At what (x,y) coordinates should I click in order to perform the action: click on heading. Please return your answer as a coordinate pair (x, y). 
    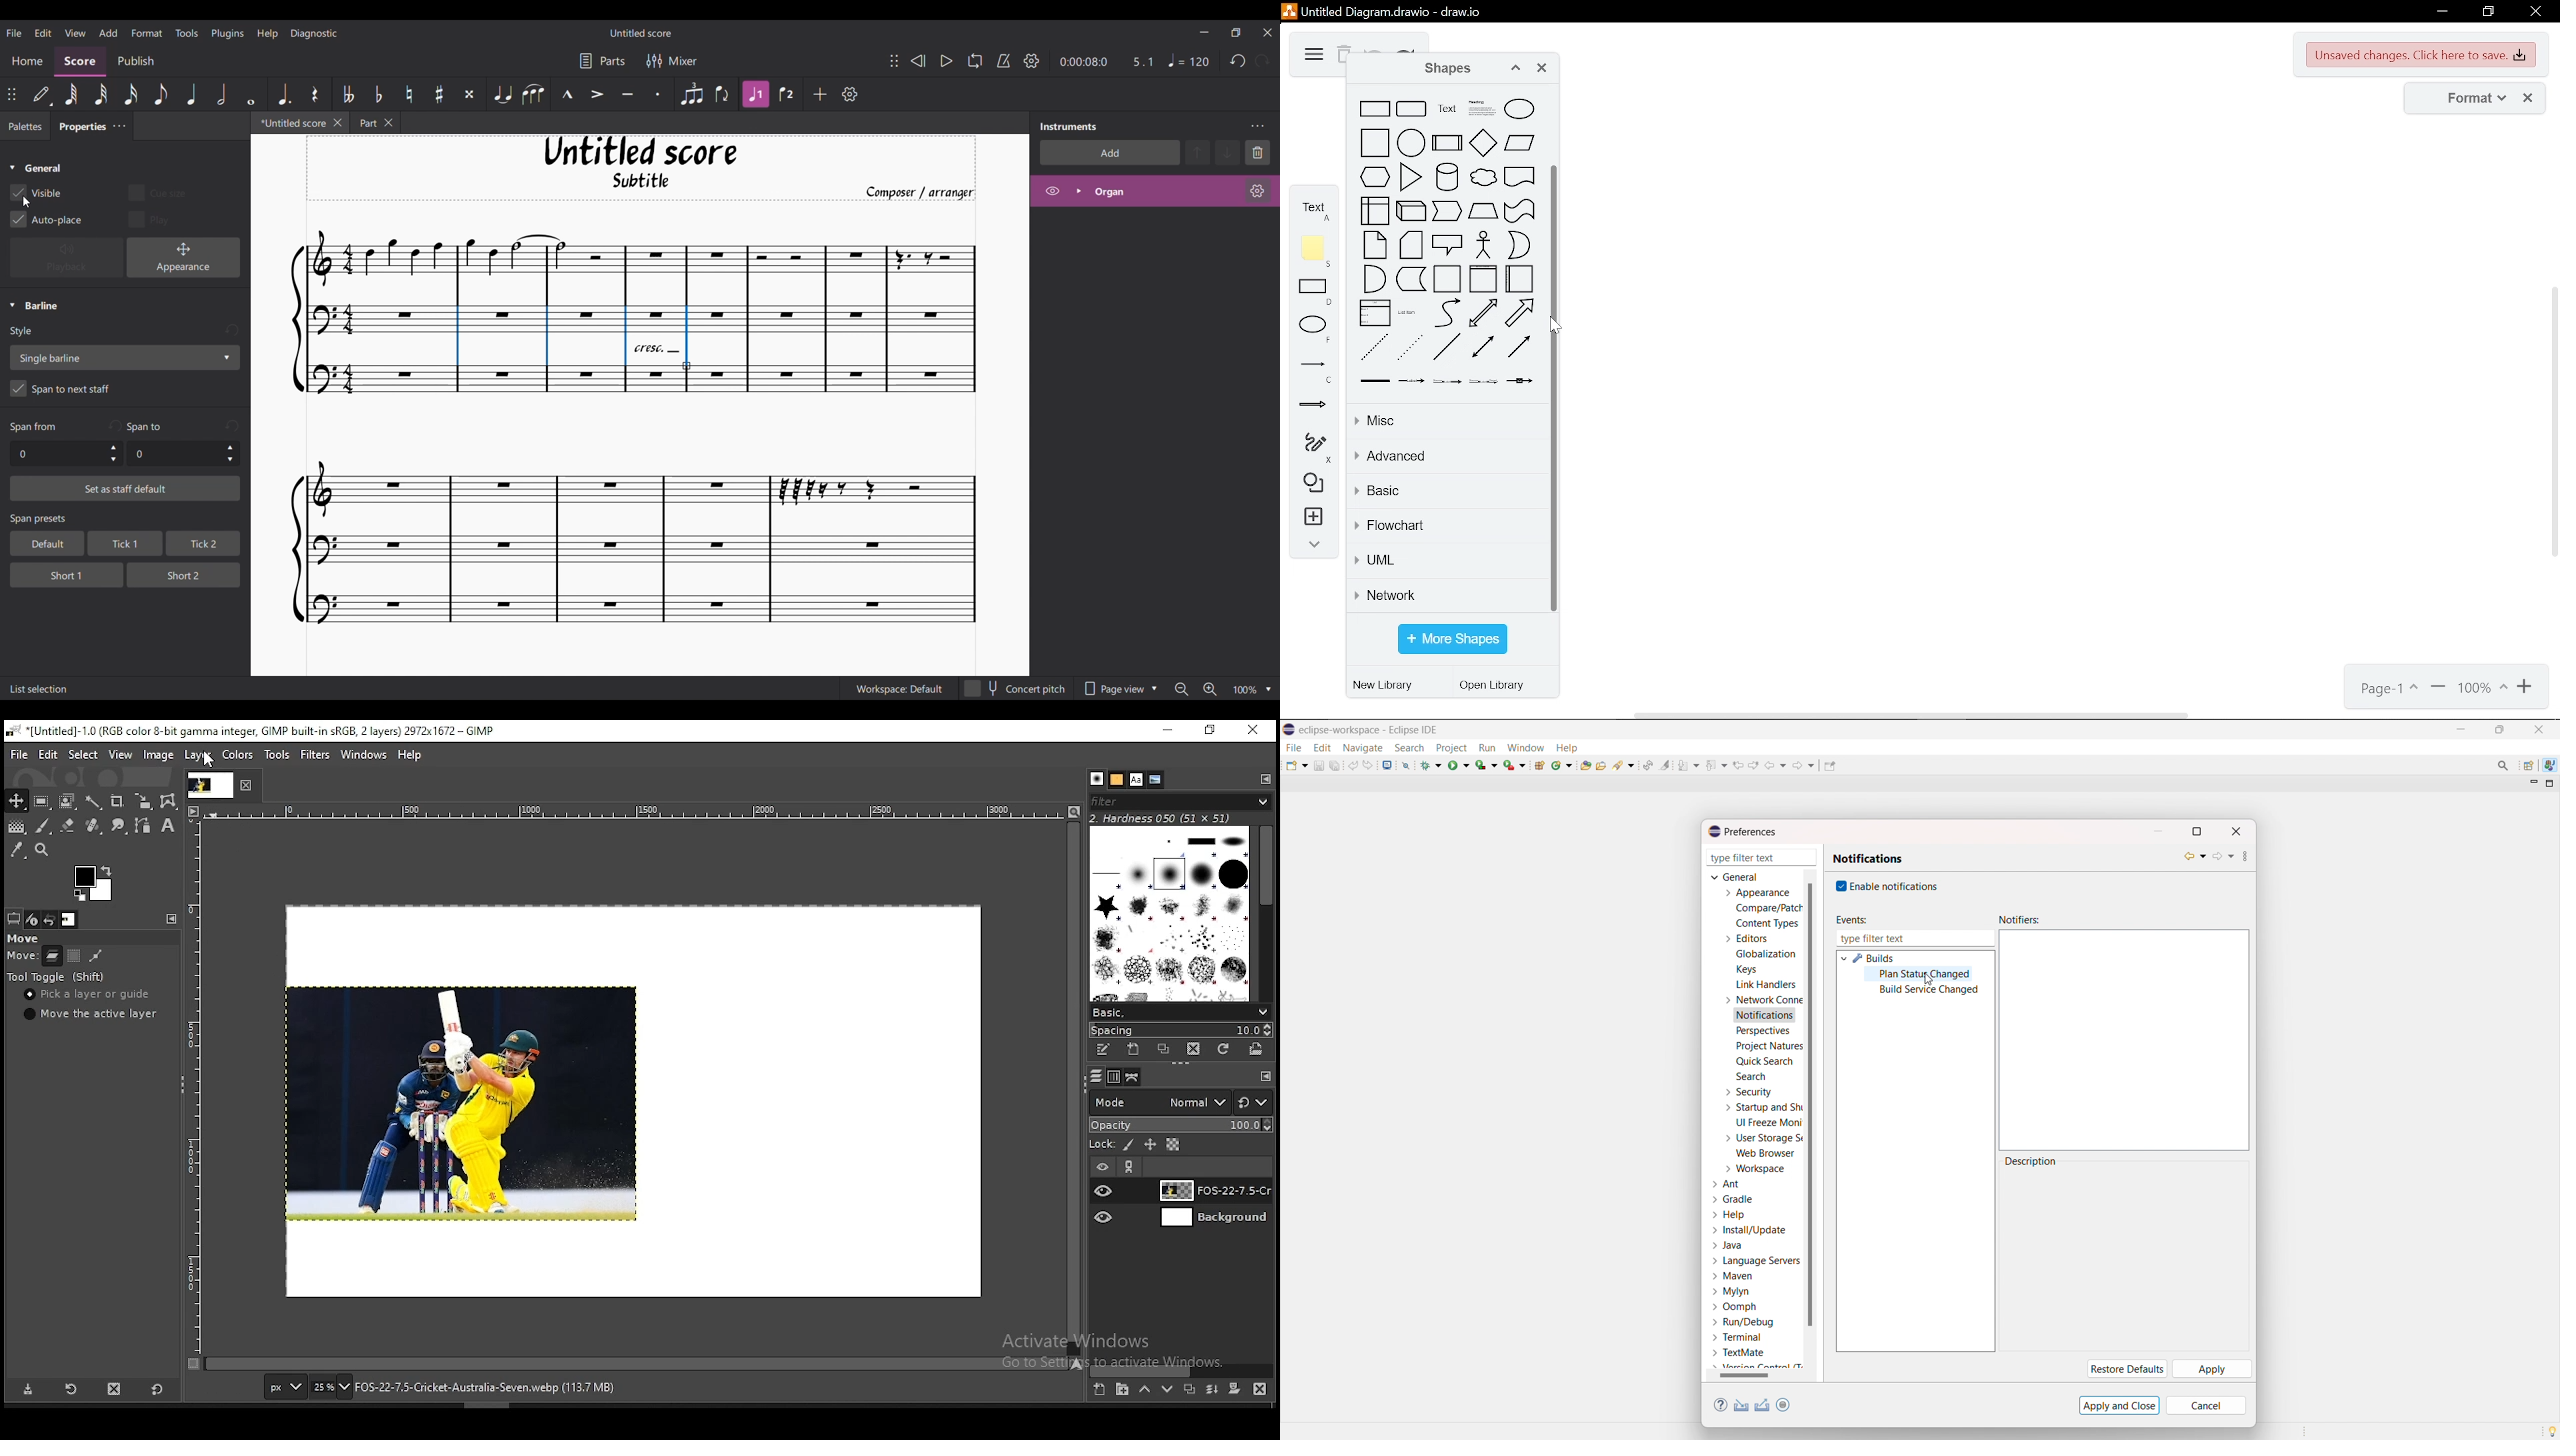
    Looking at the image, I should click on (1482, 108).